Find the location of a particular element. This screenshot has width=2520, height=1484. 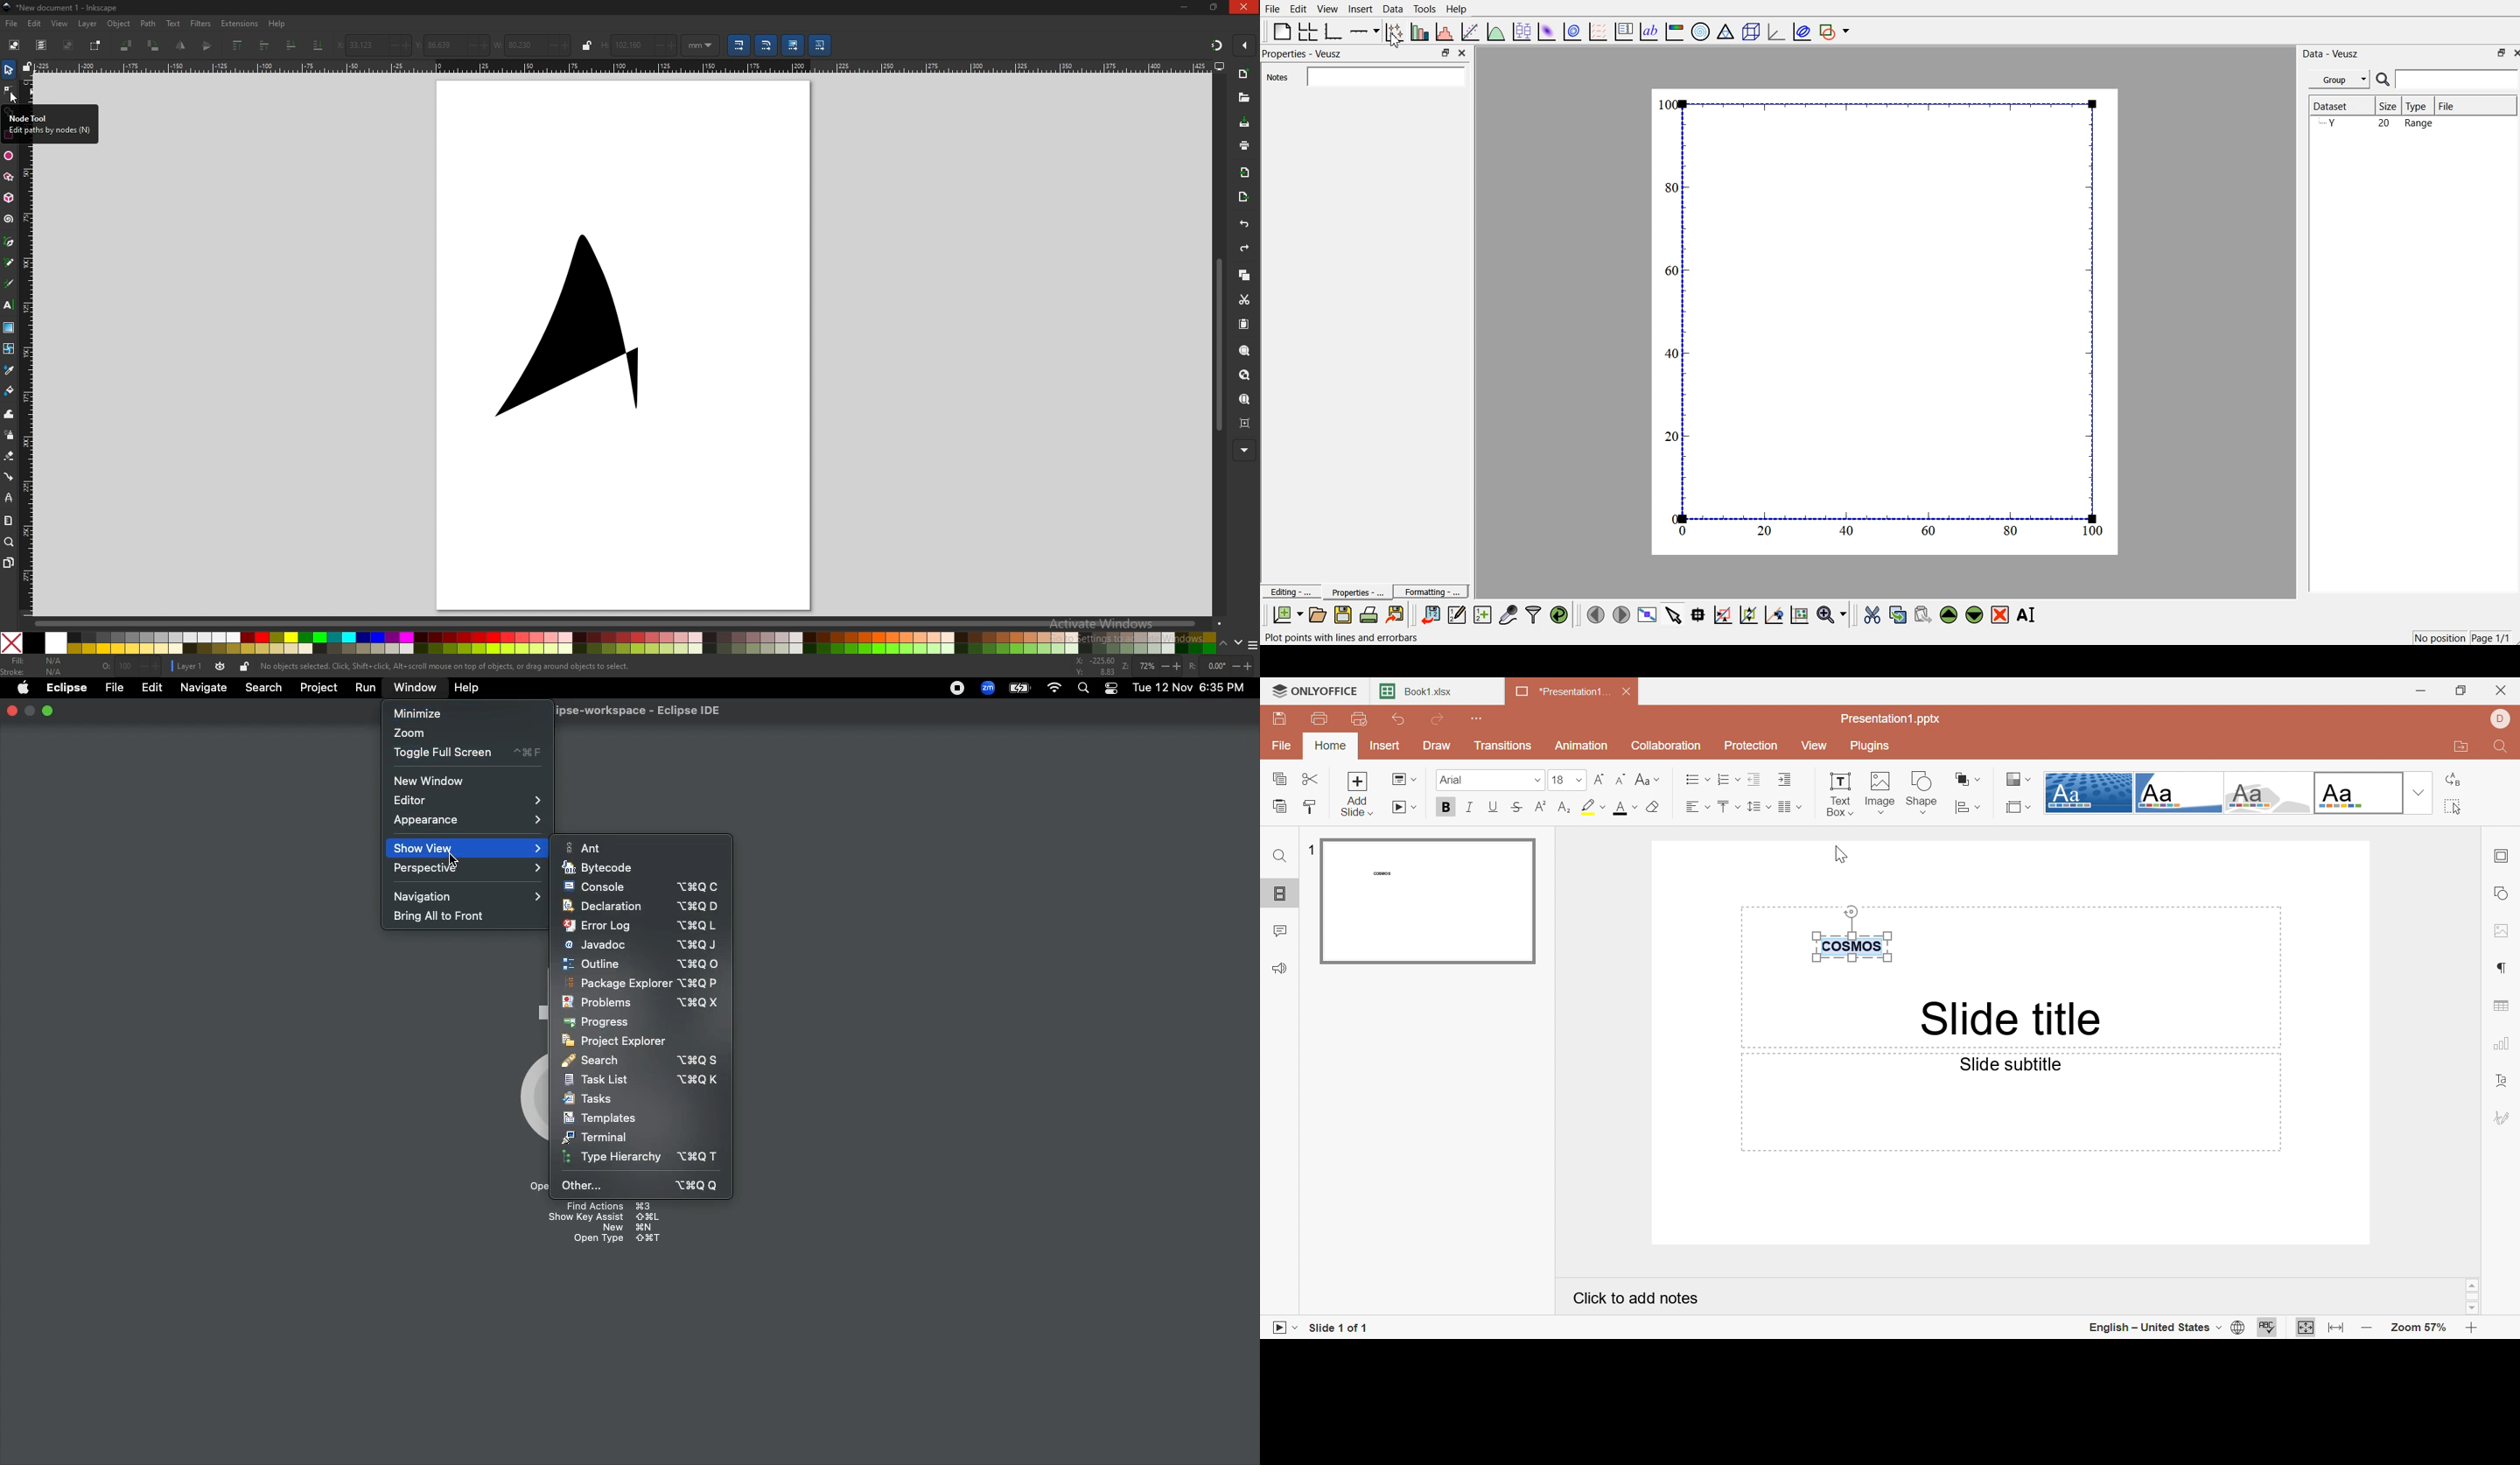

1 is located at coordinates (1310, 849).